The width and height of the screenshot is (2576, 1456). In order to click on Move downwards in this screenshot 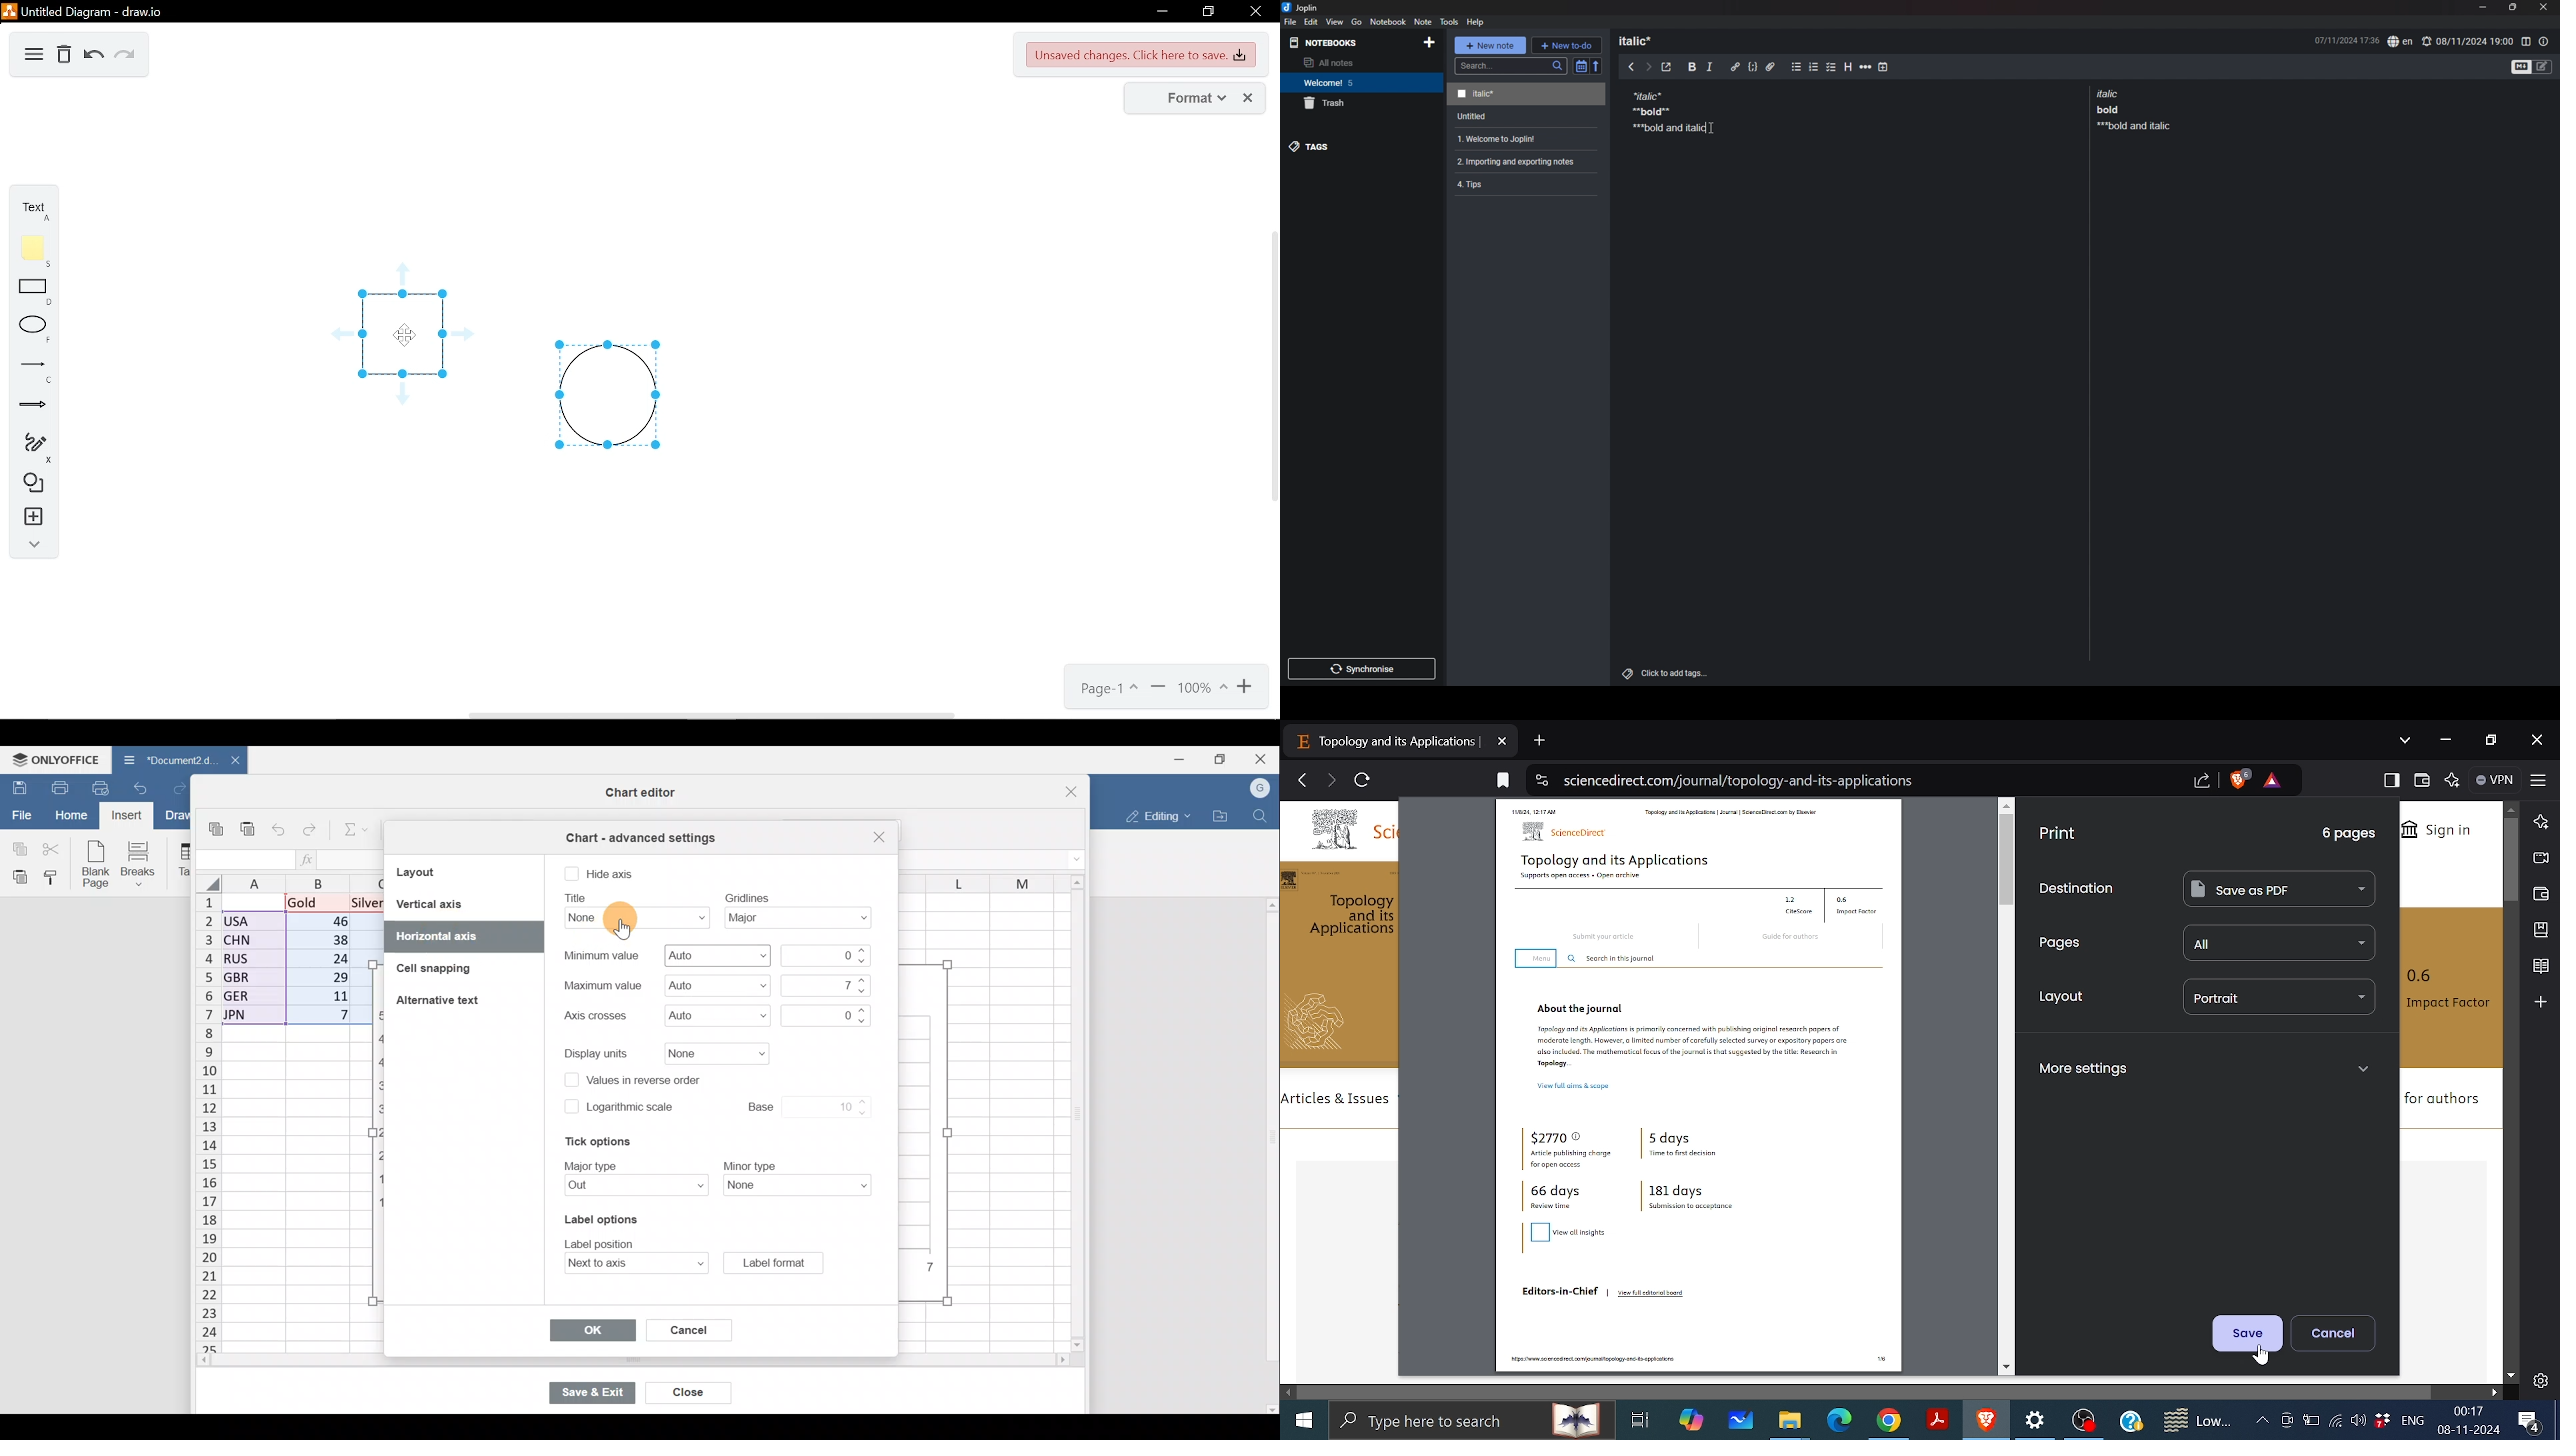, I will do `click(2510, 1377)`.